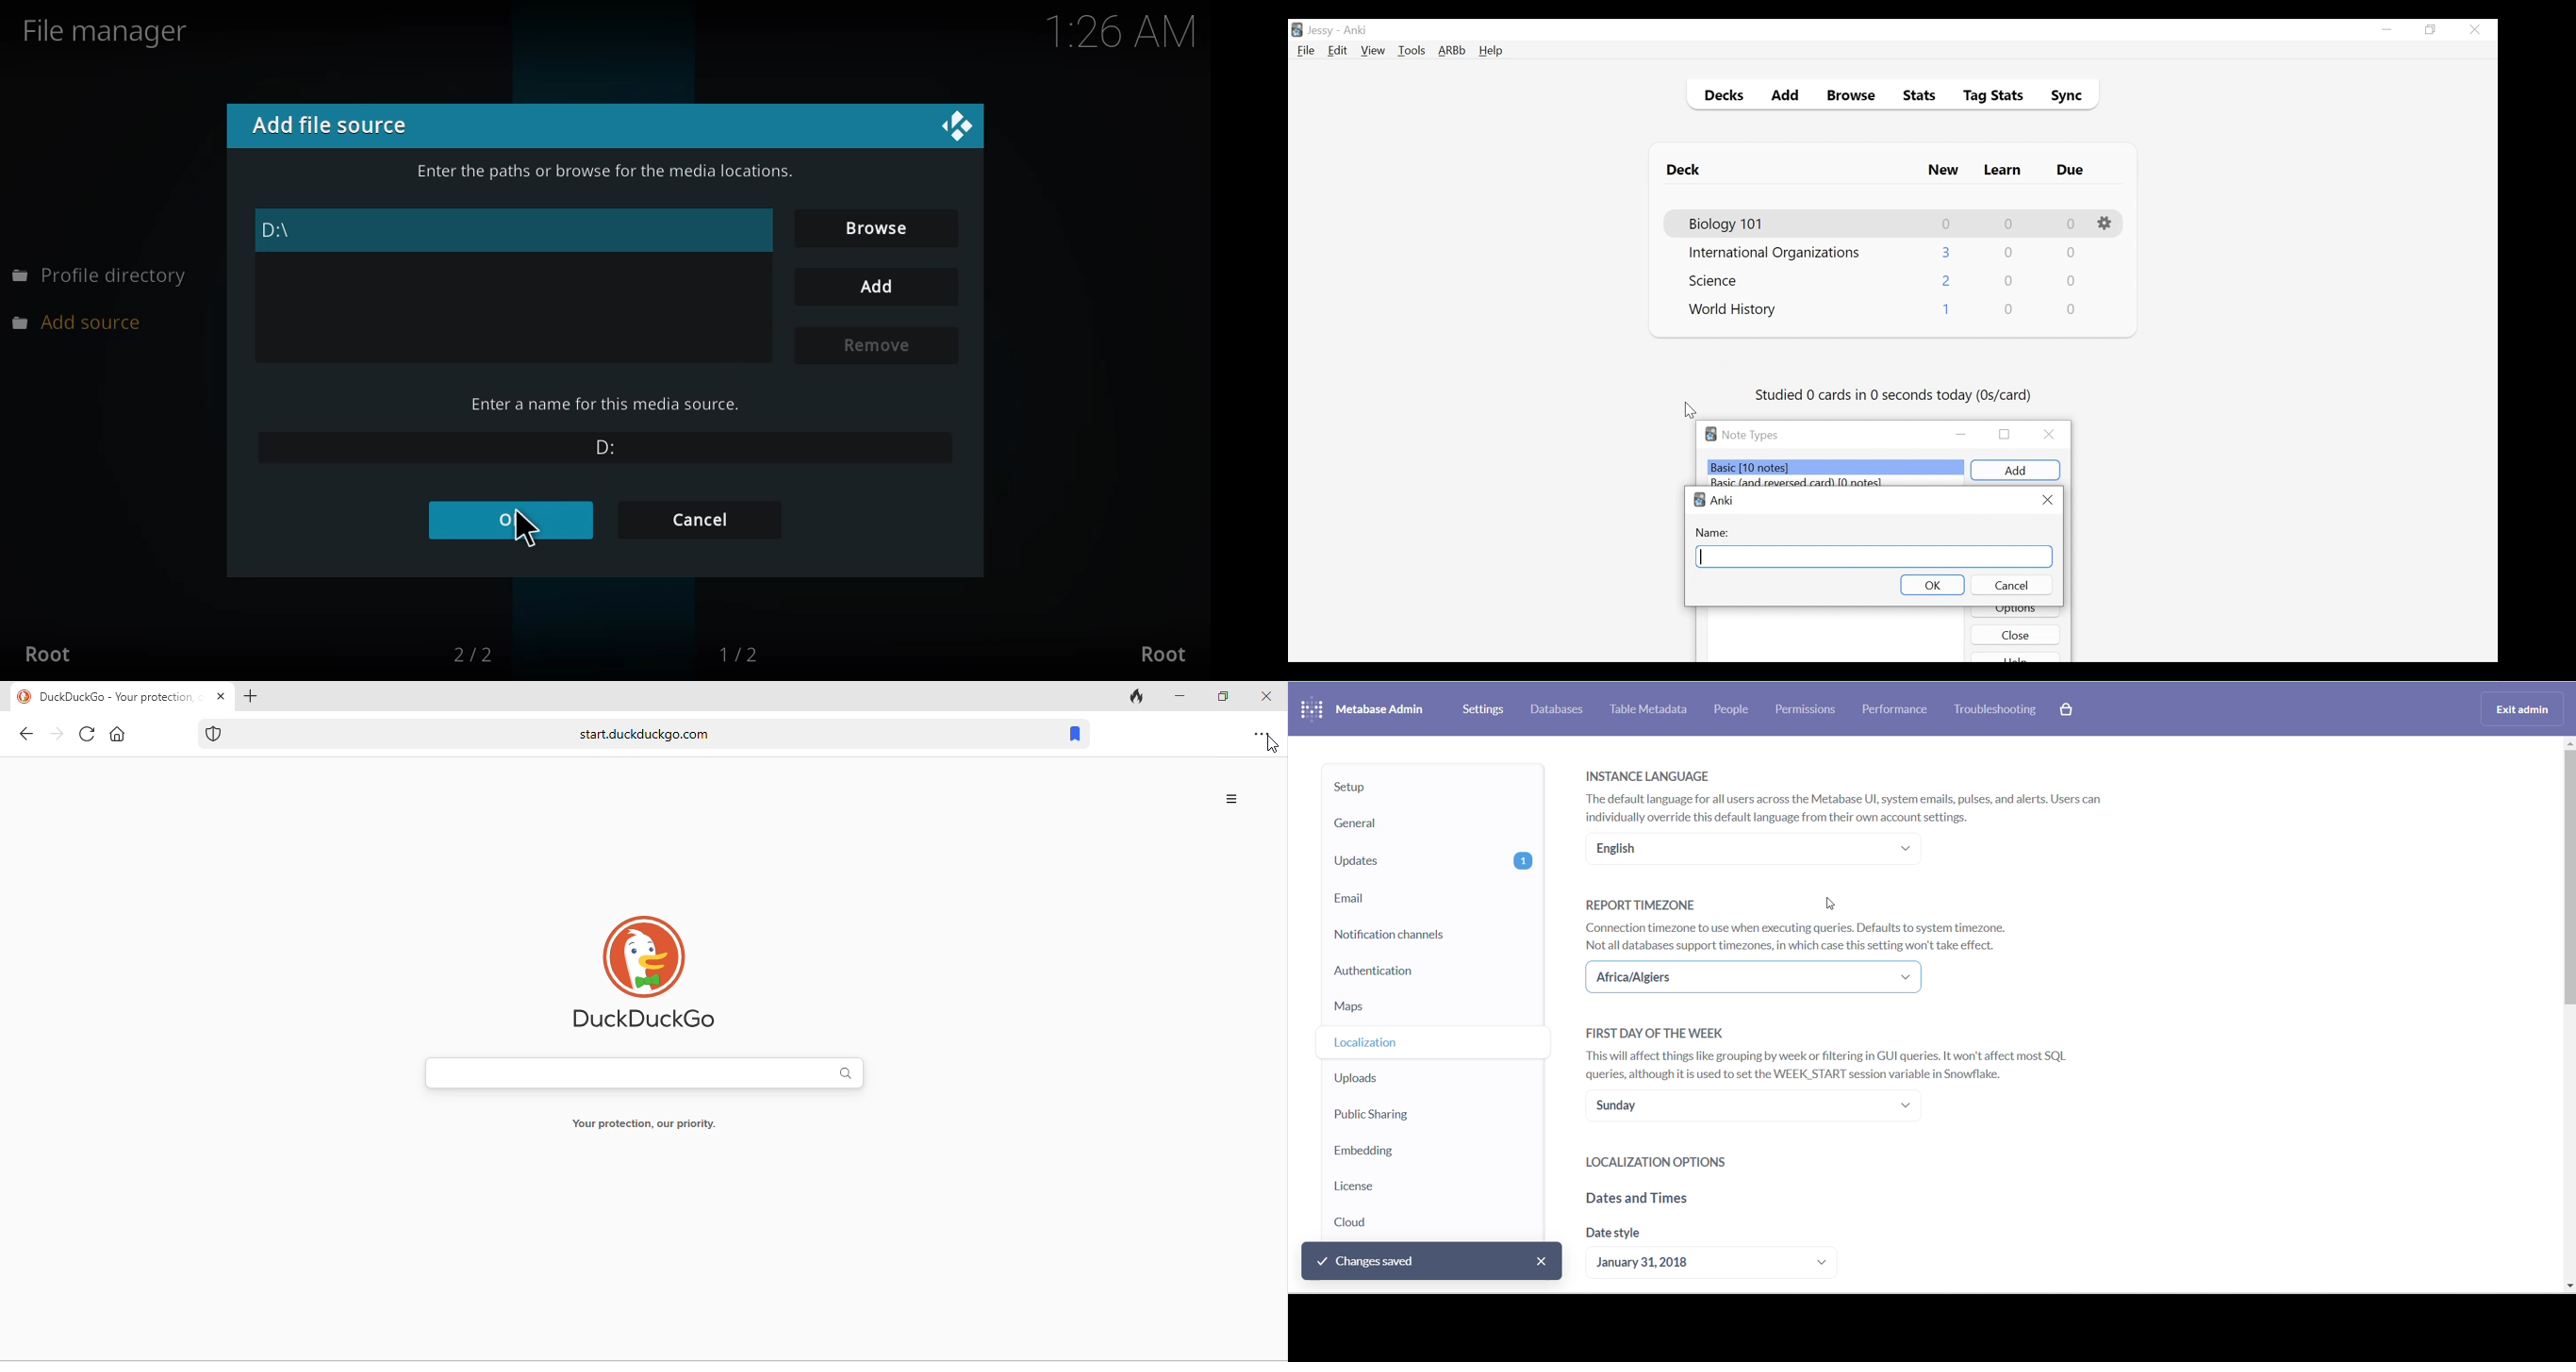 This screenshot has width=2576, height=1372. What do you see at coordinates (1727, 224) in the screenshot?
I see `Deck Name` at bounding box center [1727, 224].